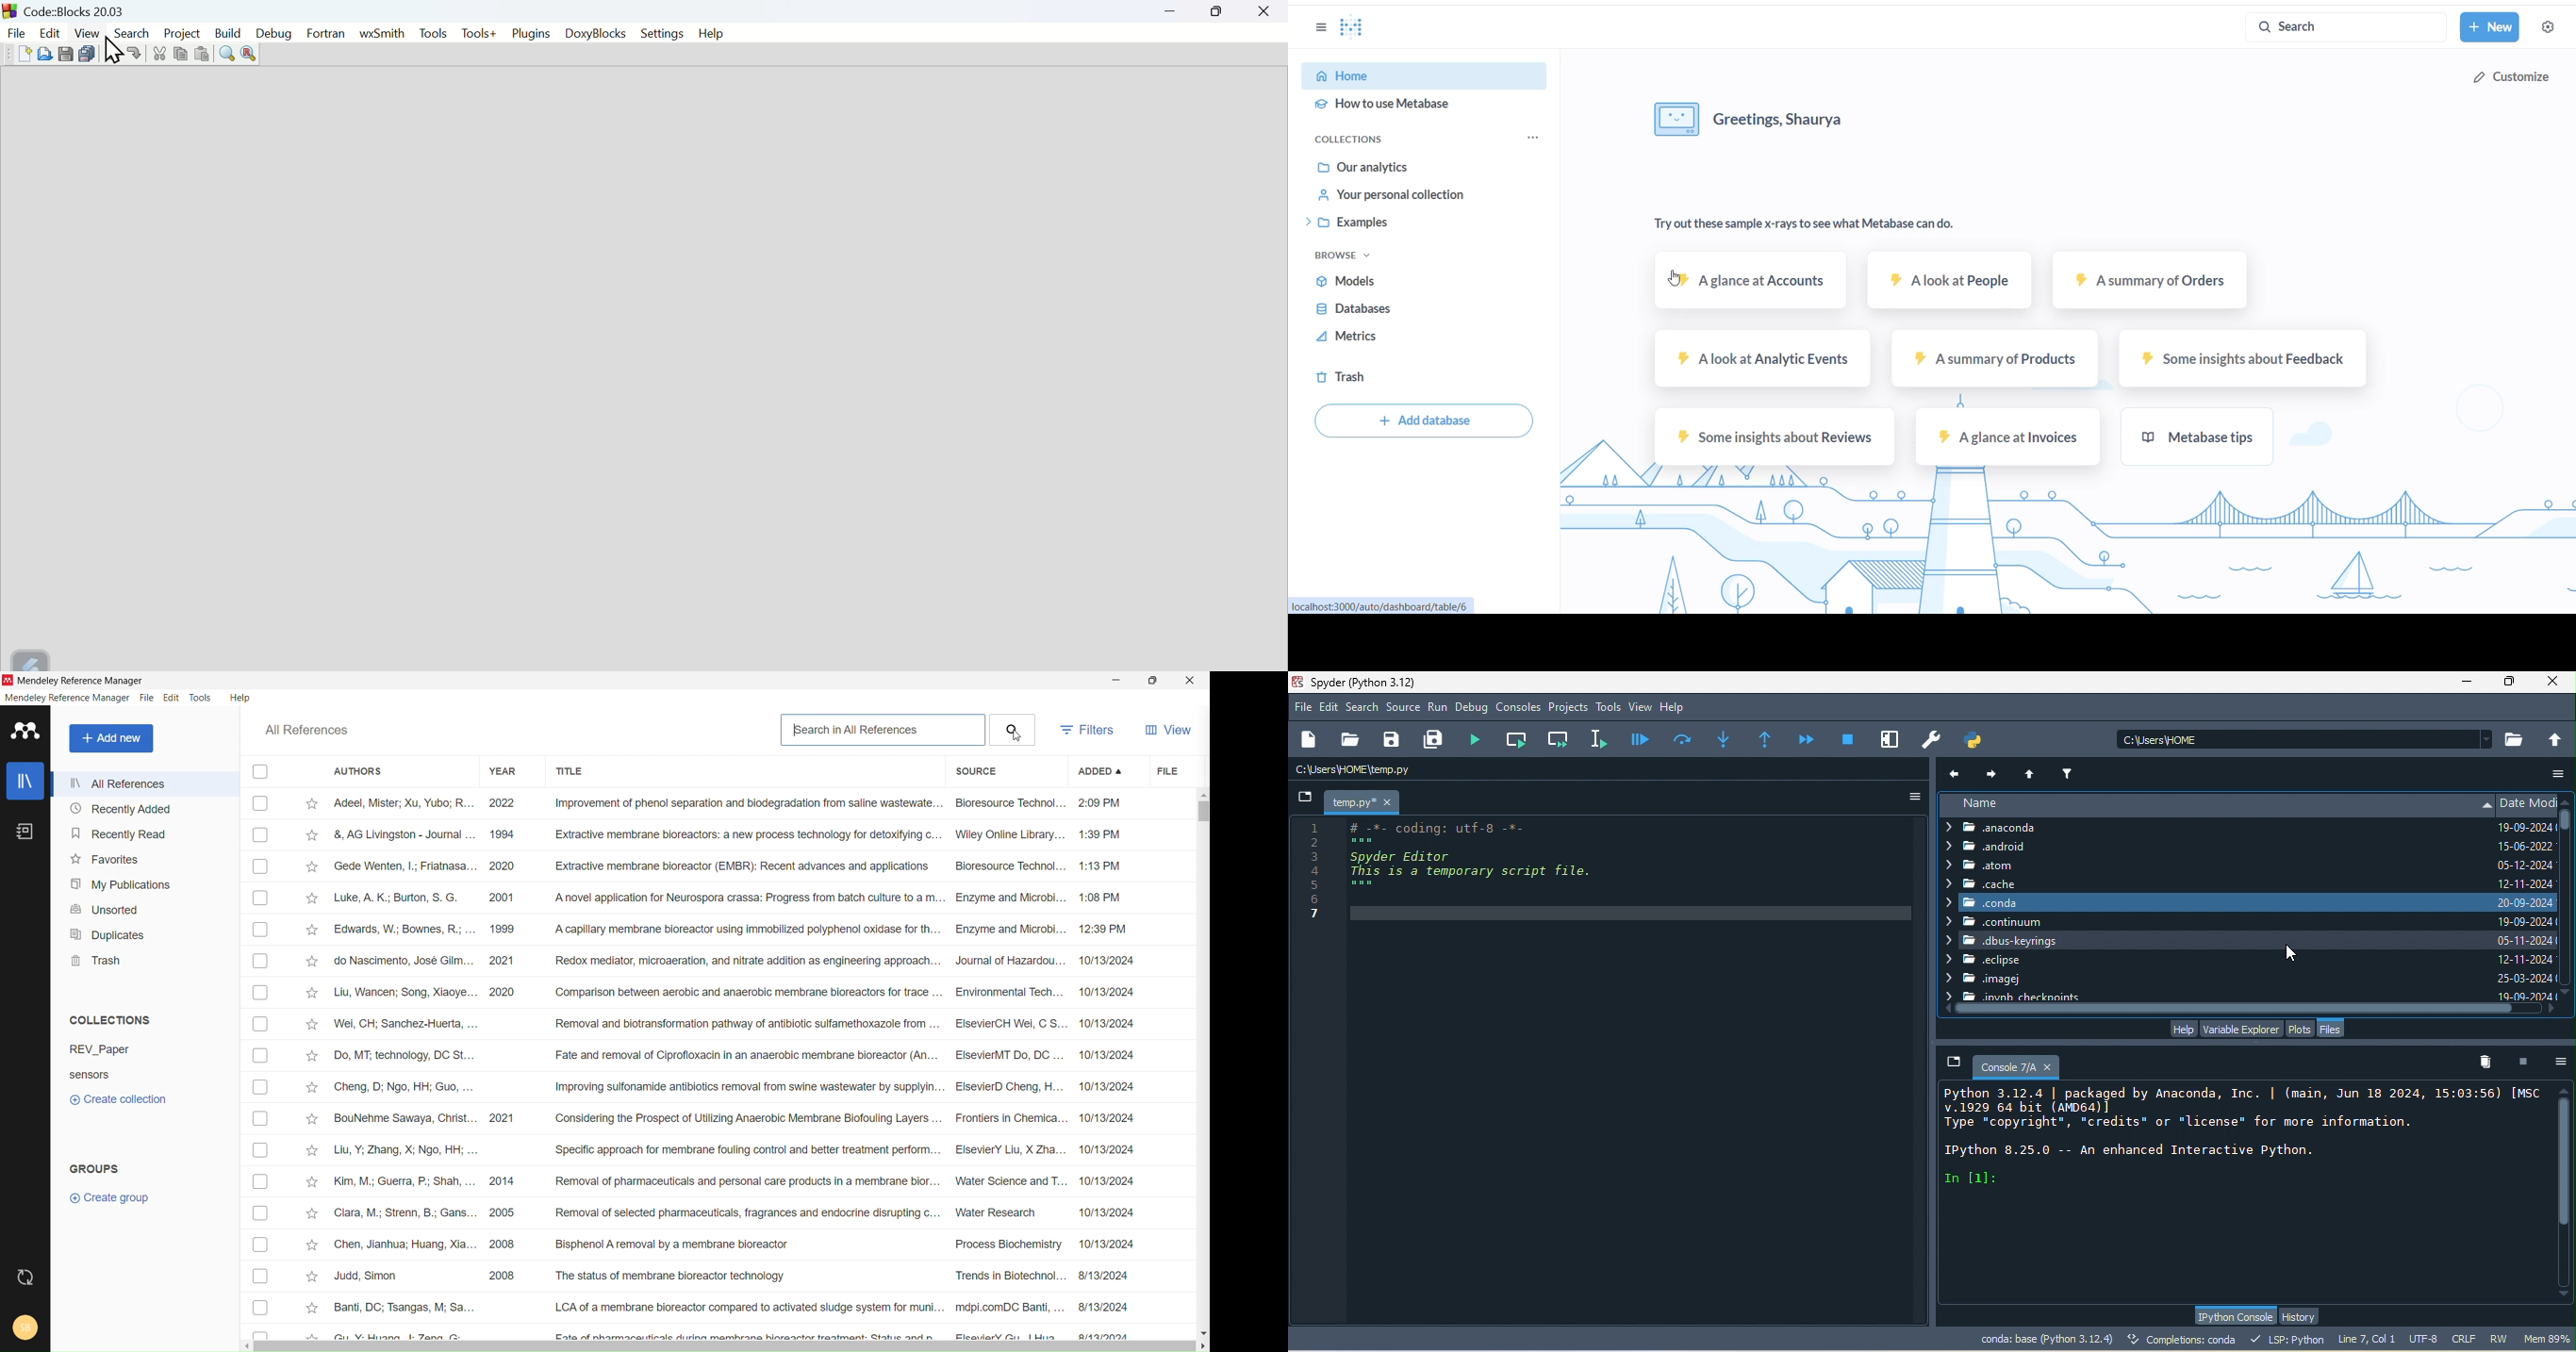 The image size is (2576, 1372). I want to click on metrics, so click(1395, 338).